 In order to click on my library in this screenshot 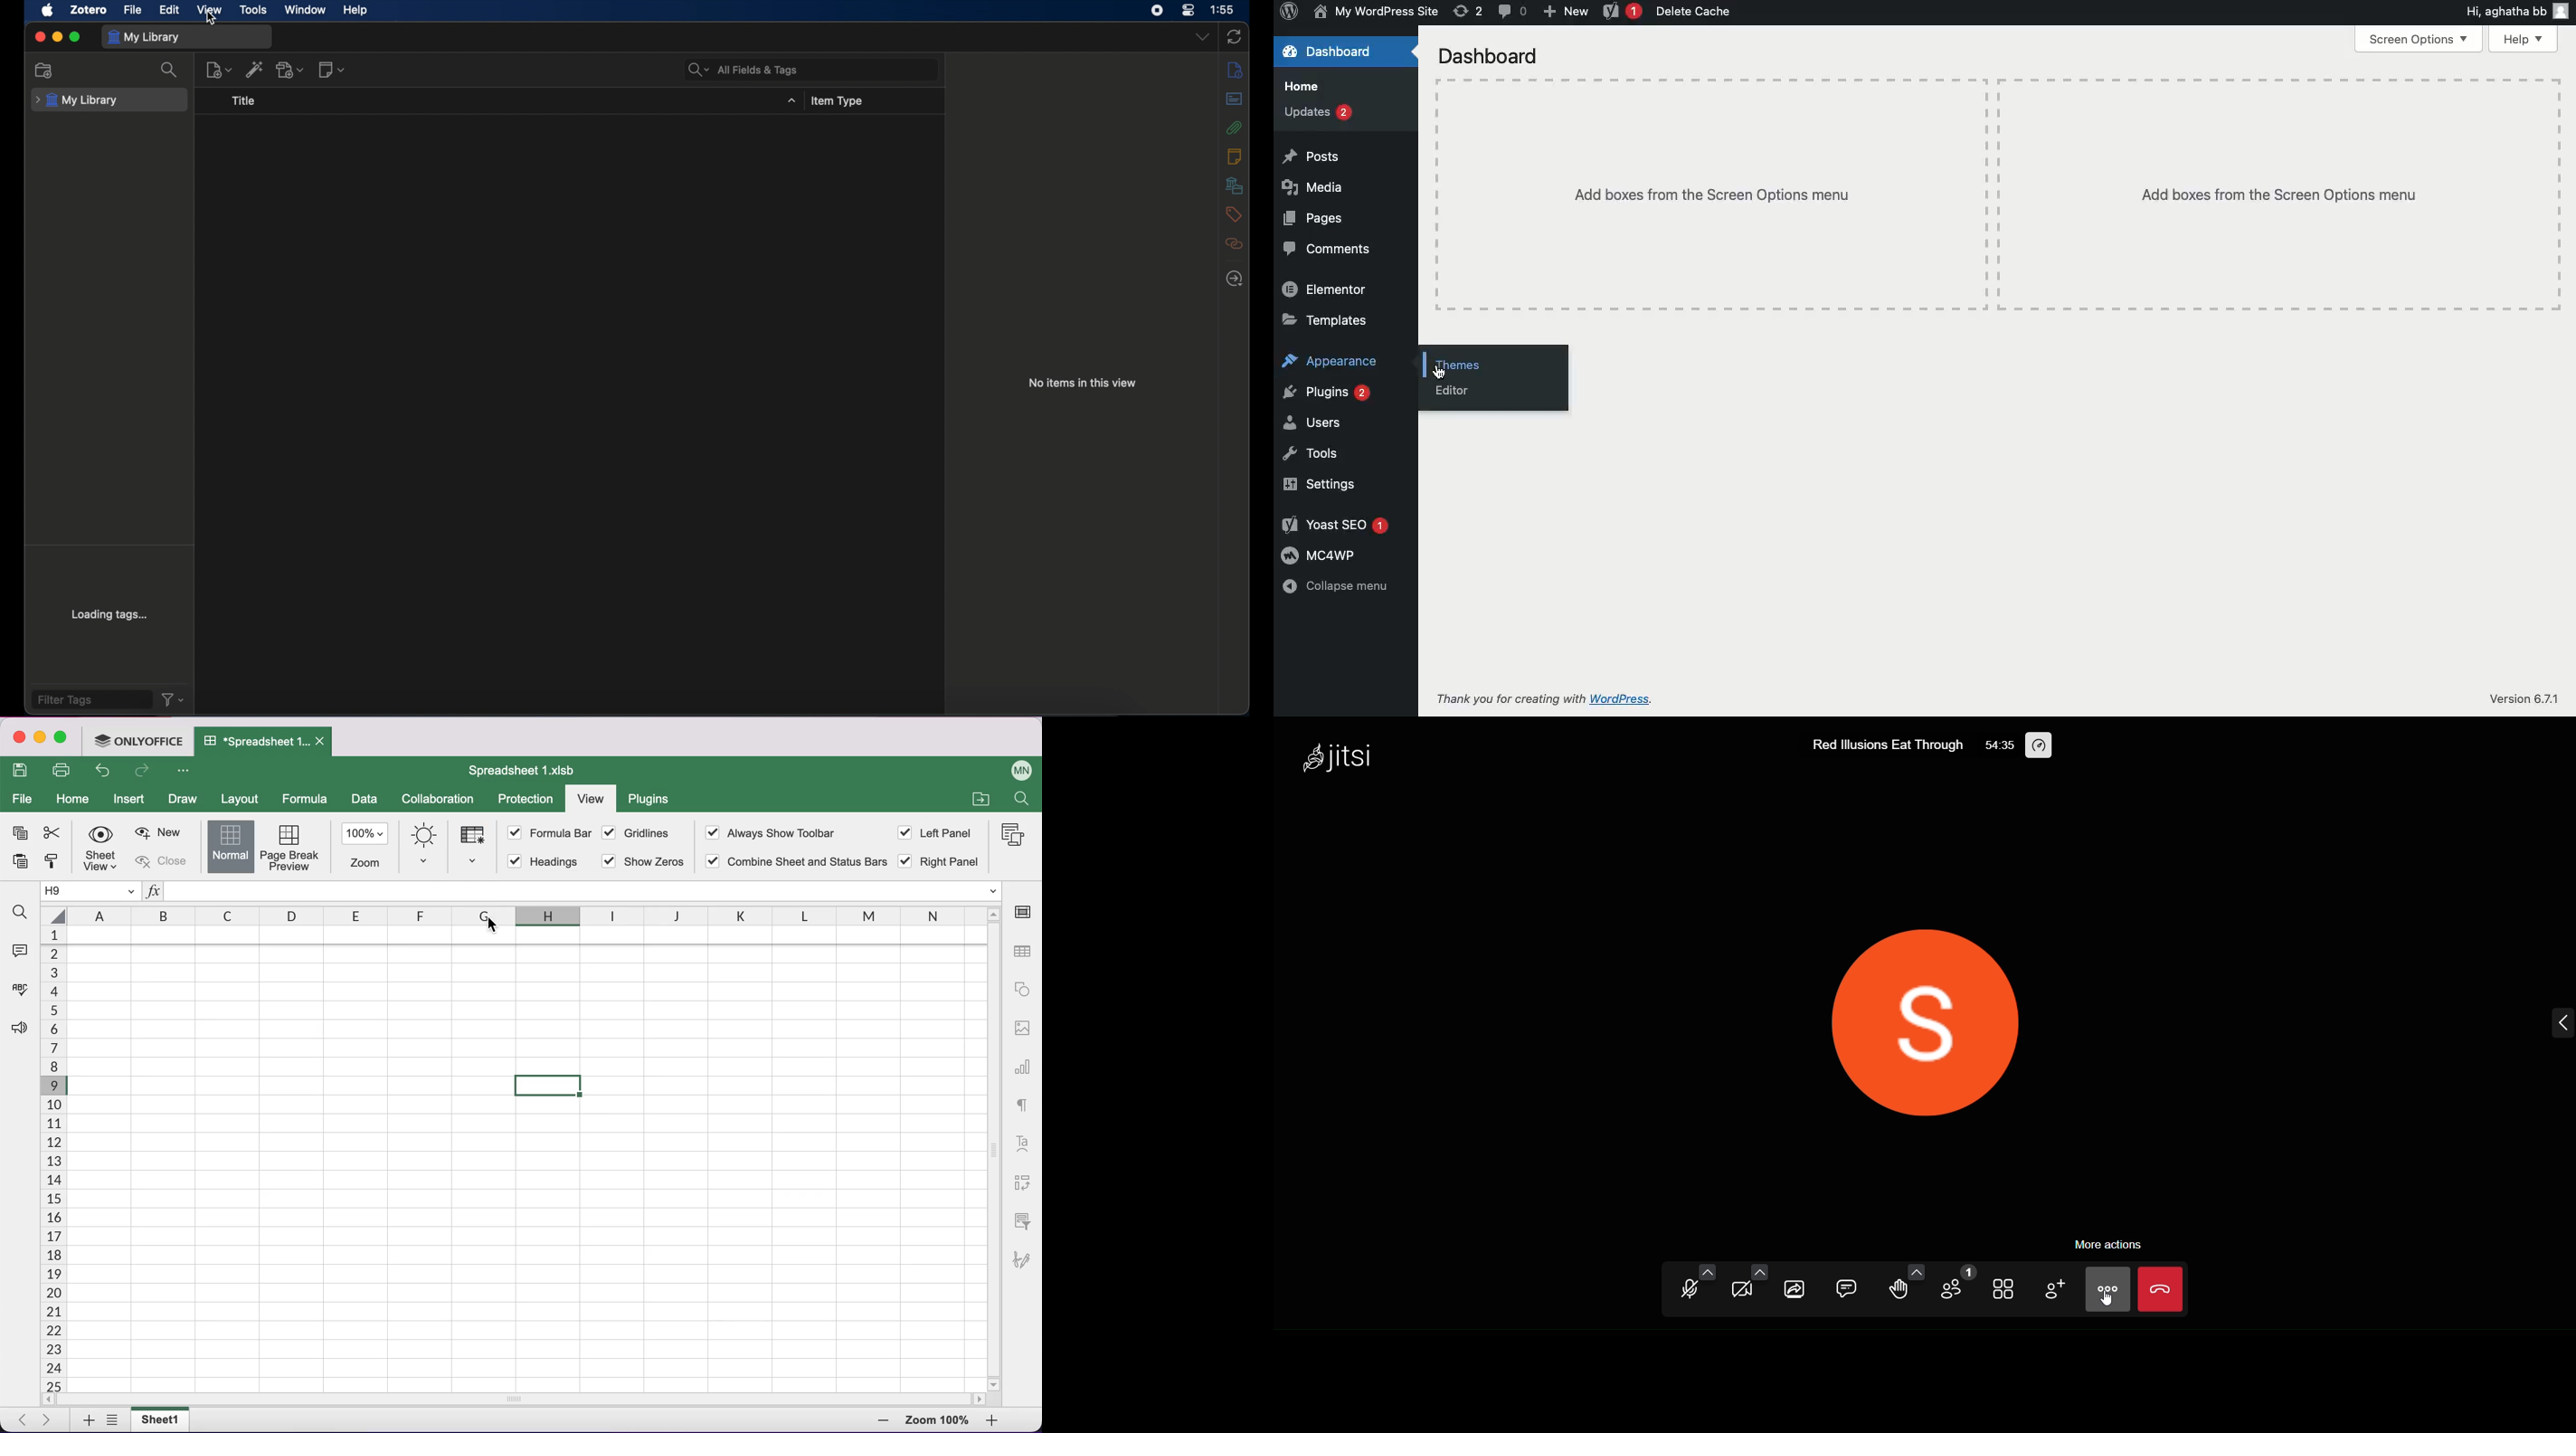, I will do `click(147, 37)`.